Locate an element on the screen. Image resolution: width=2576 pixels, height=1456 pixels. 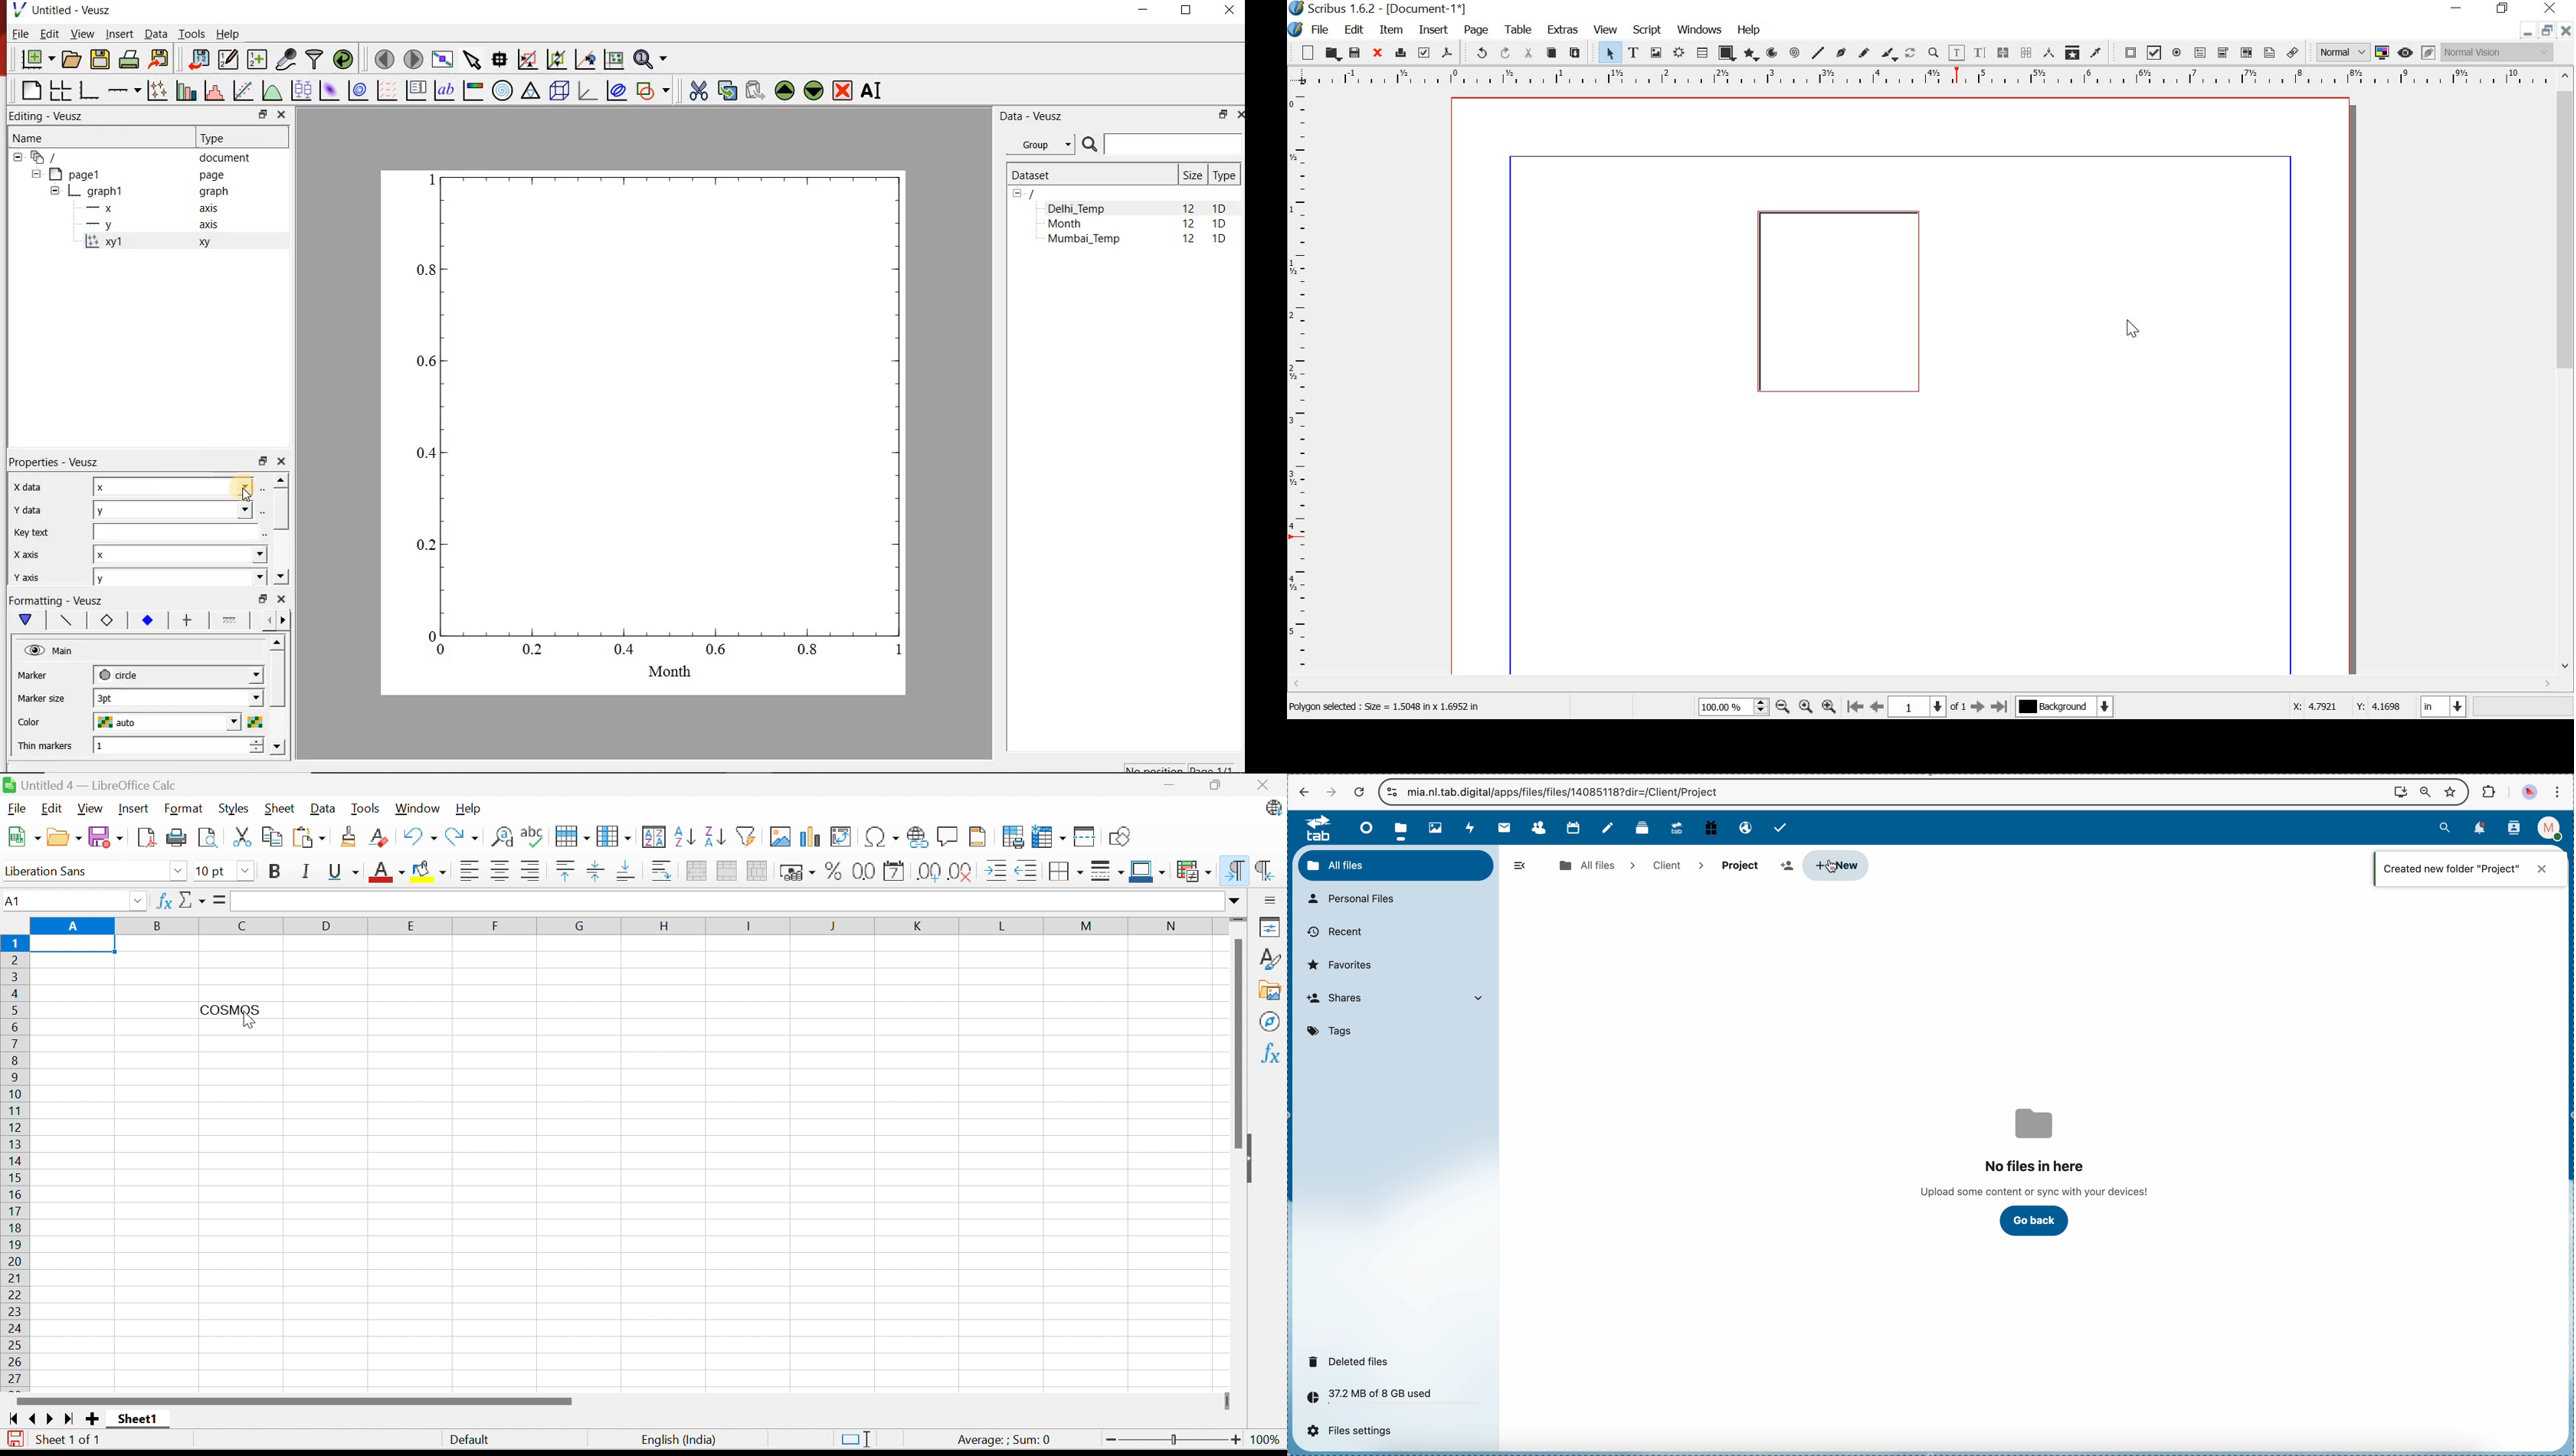
Column Name is located at coordinates (613, 926).